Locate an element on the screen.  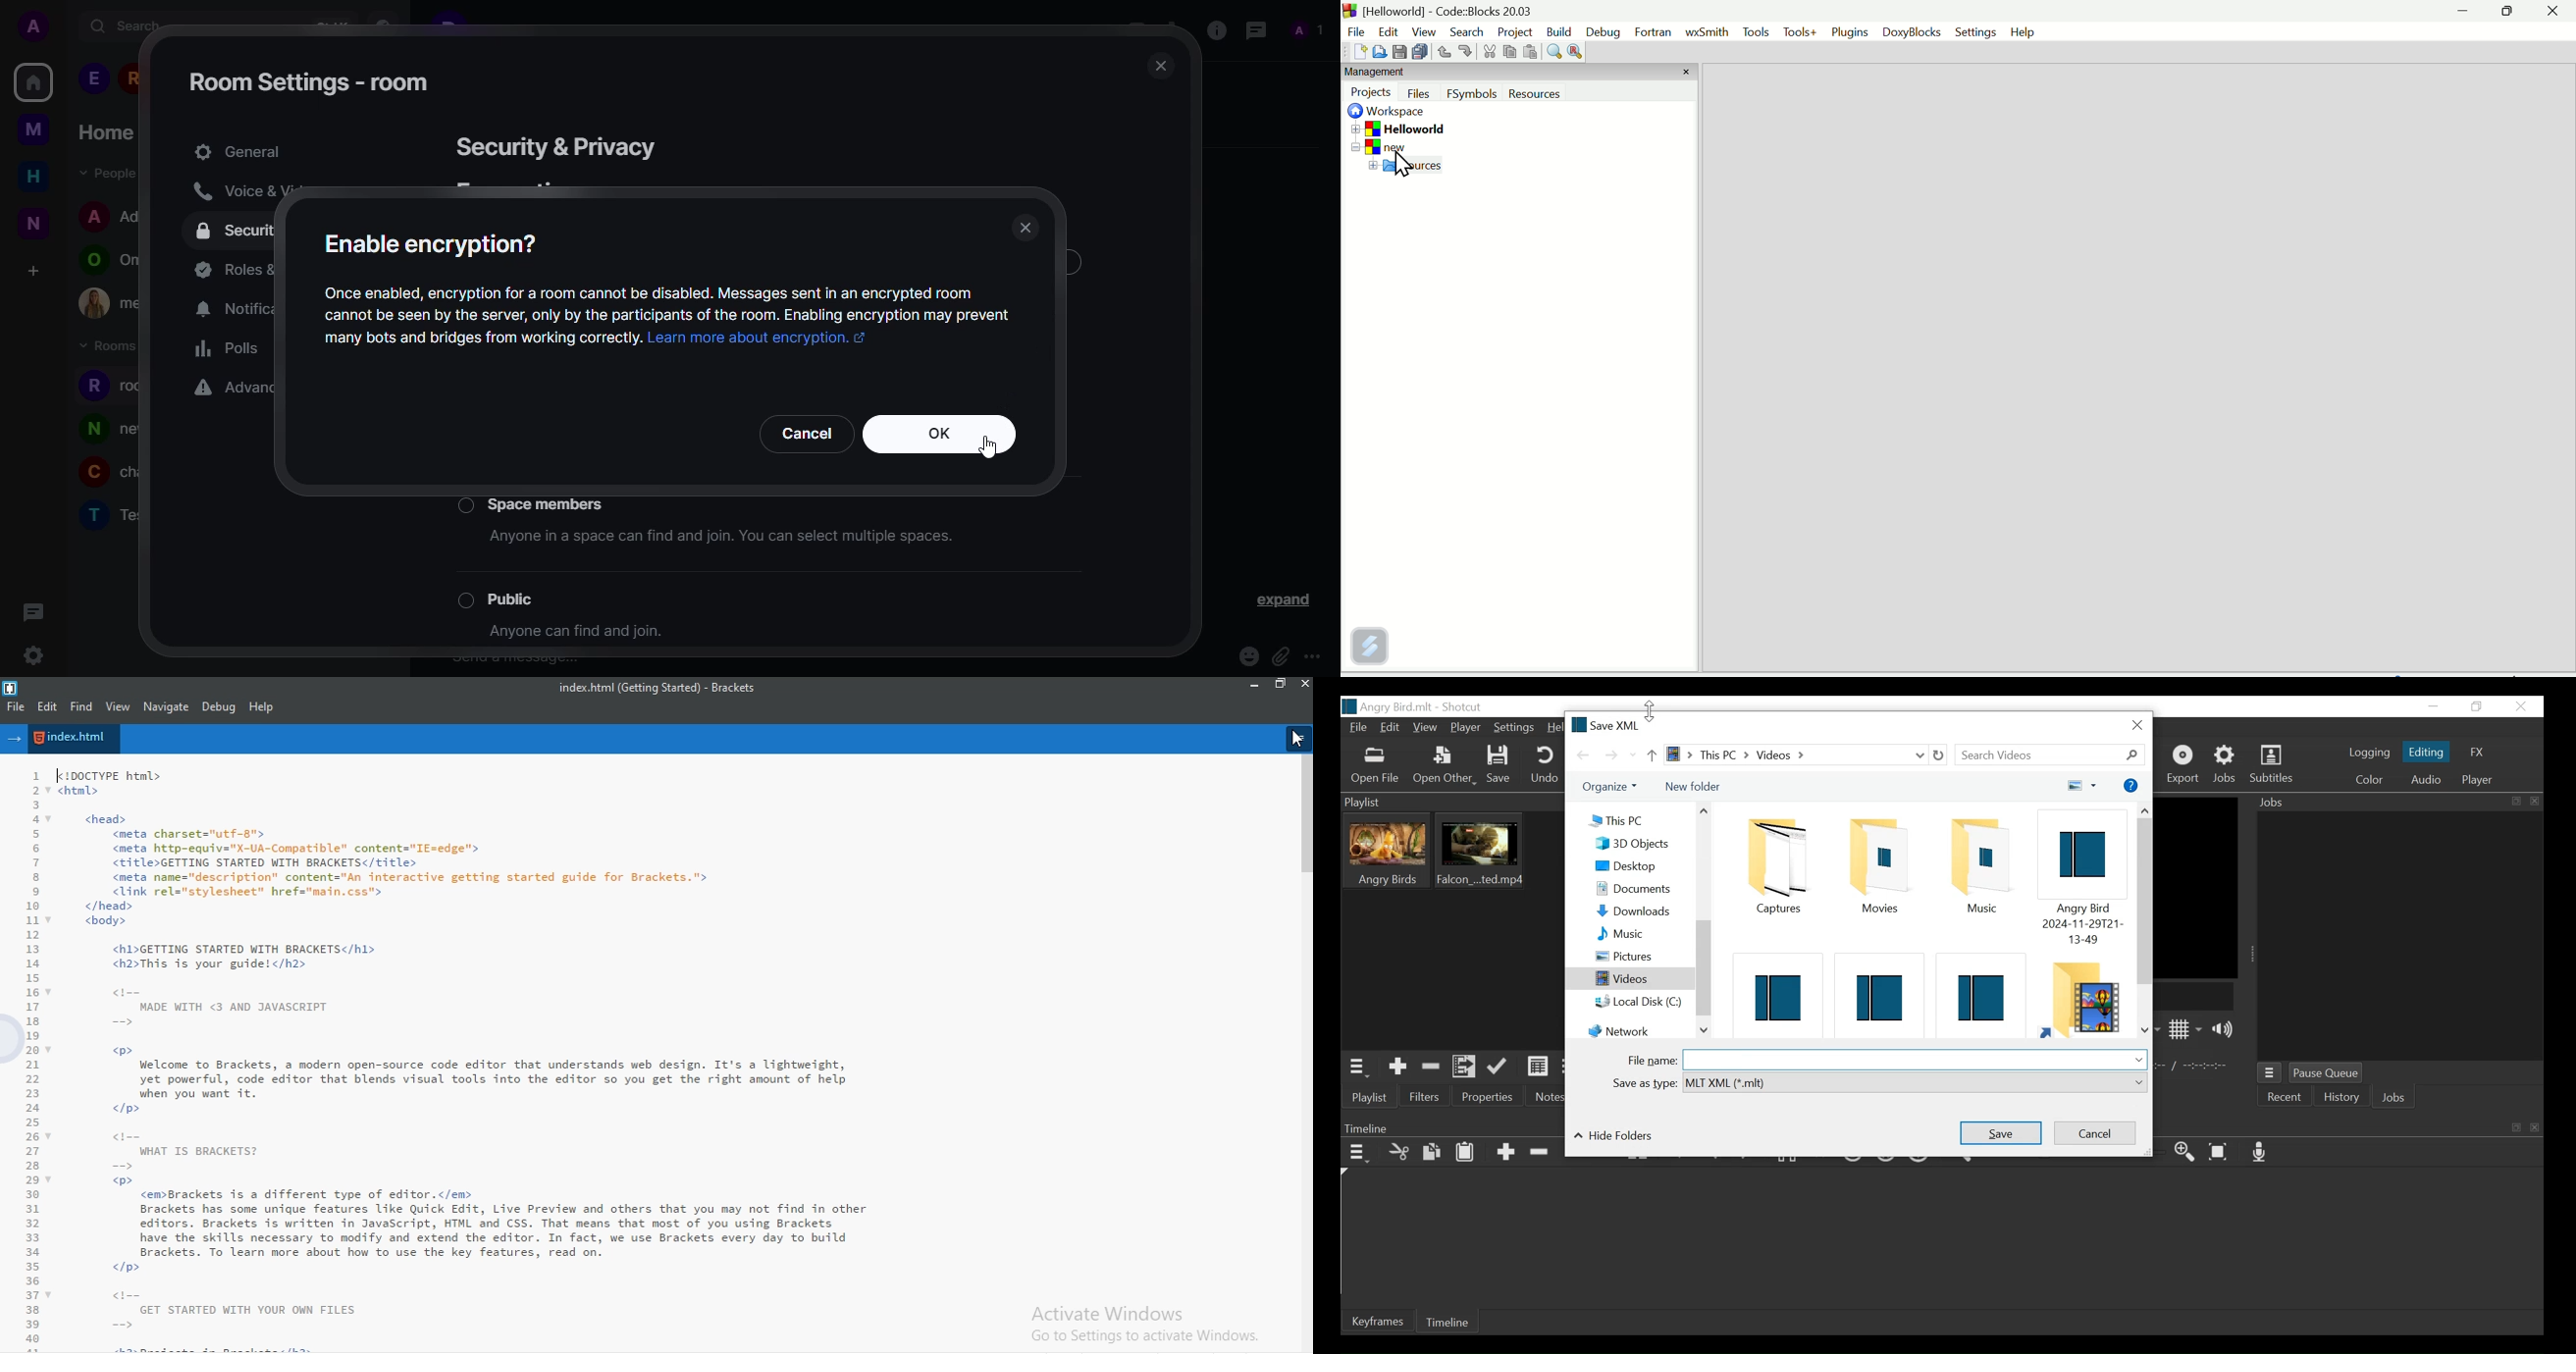
Recent is located at coordinates (2287, 1099).